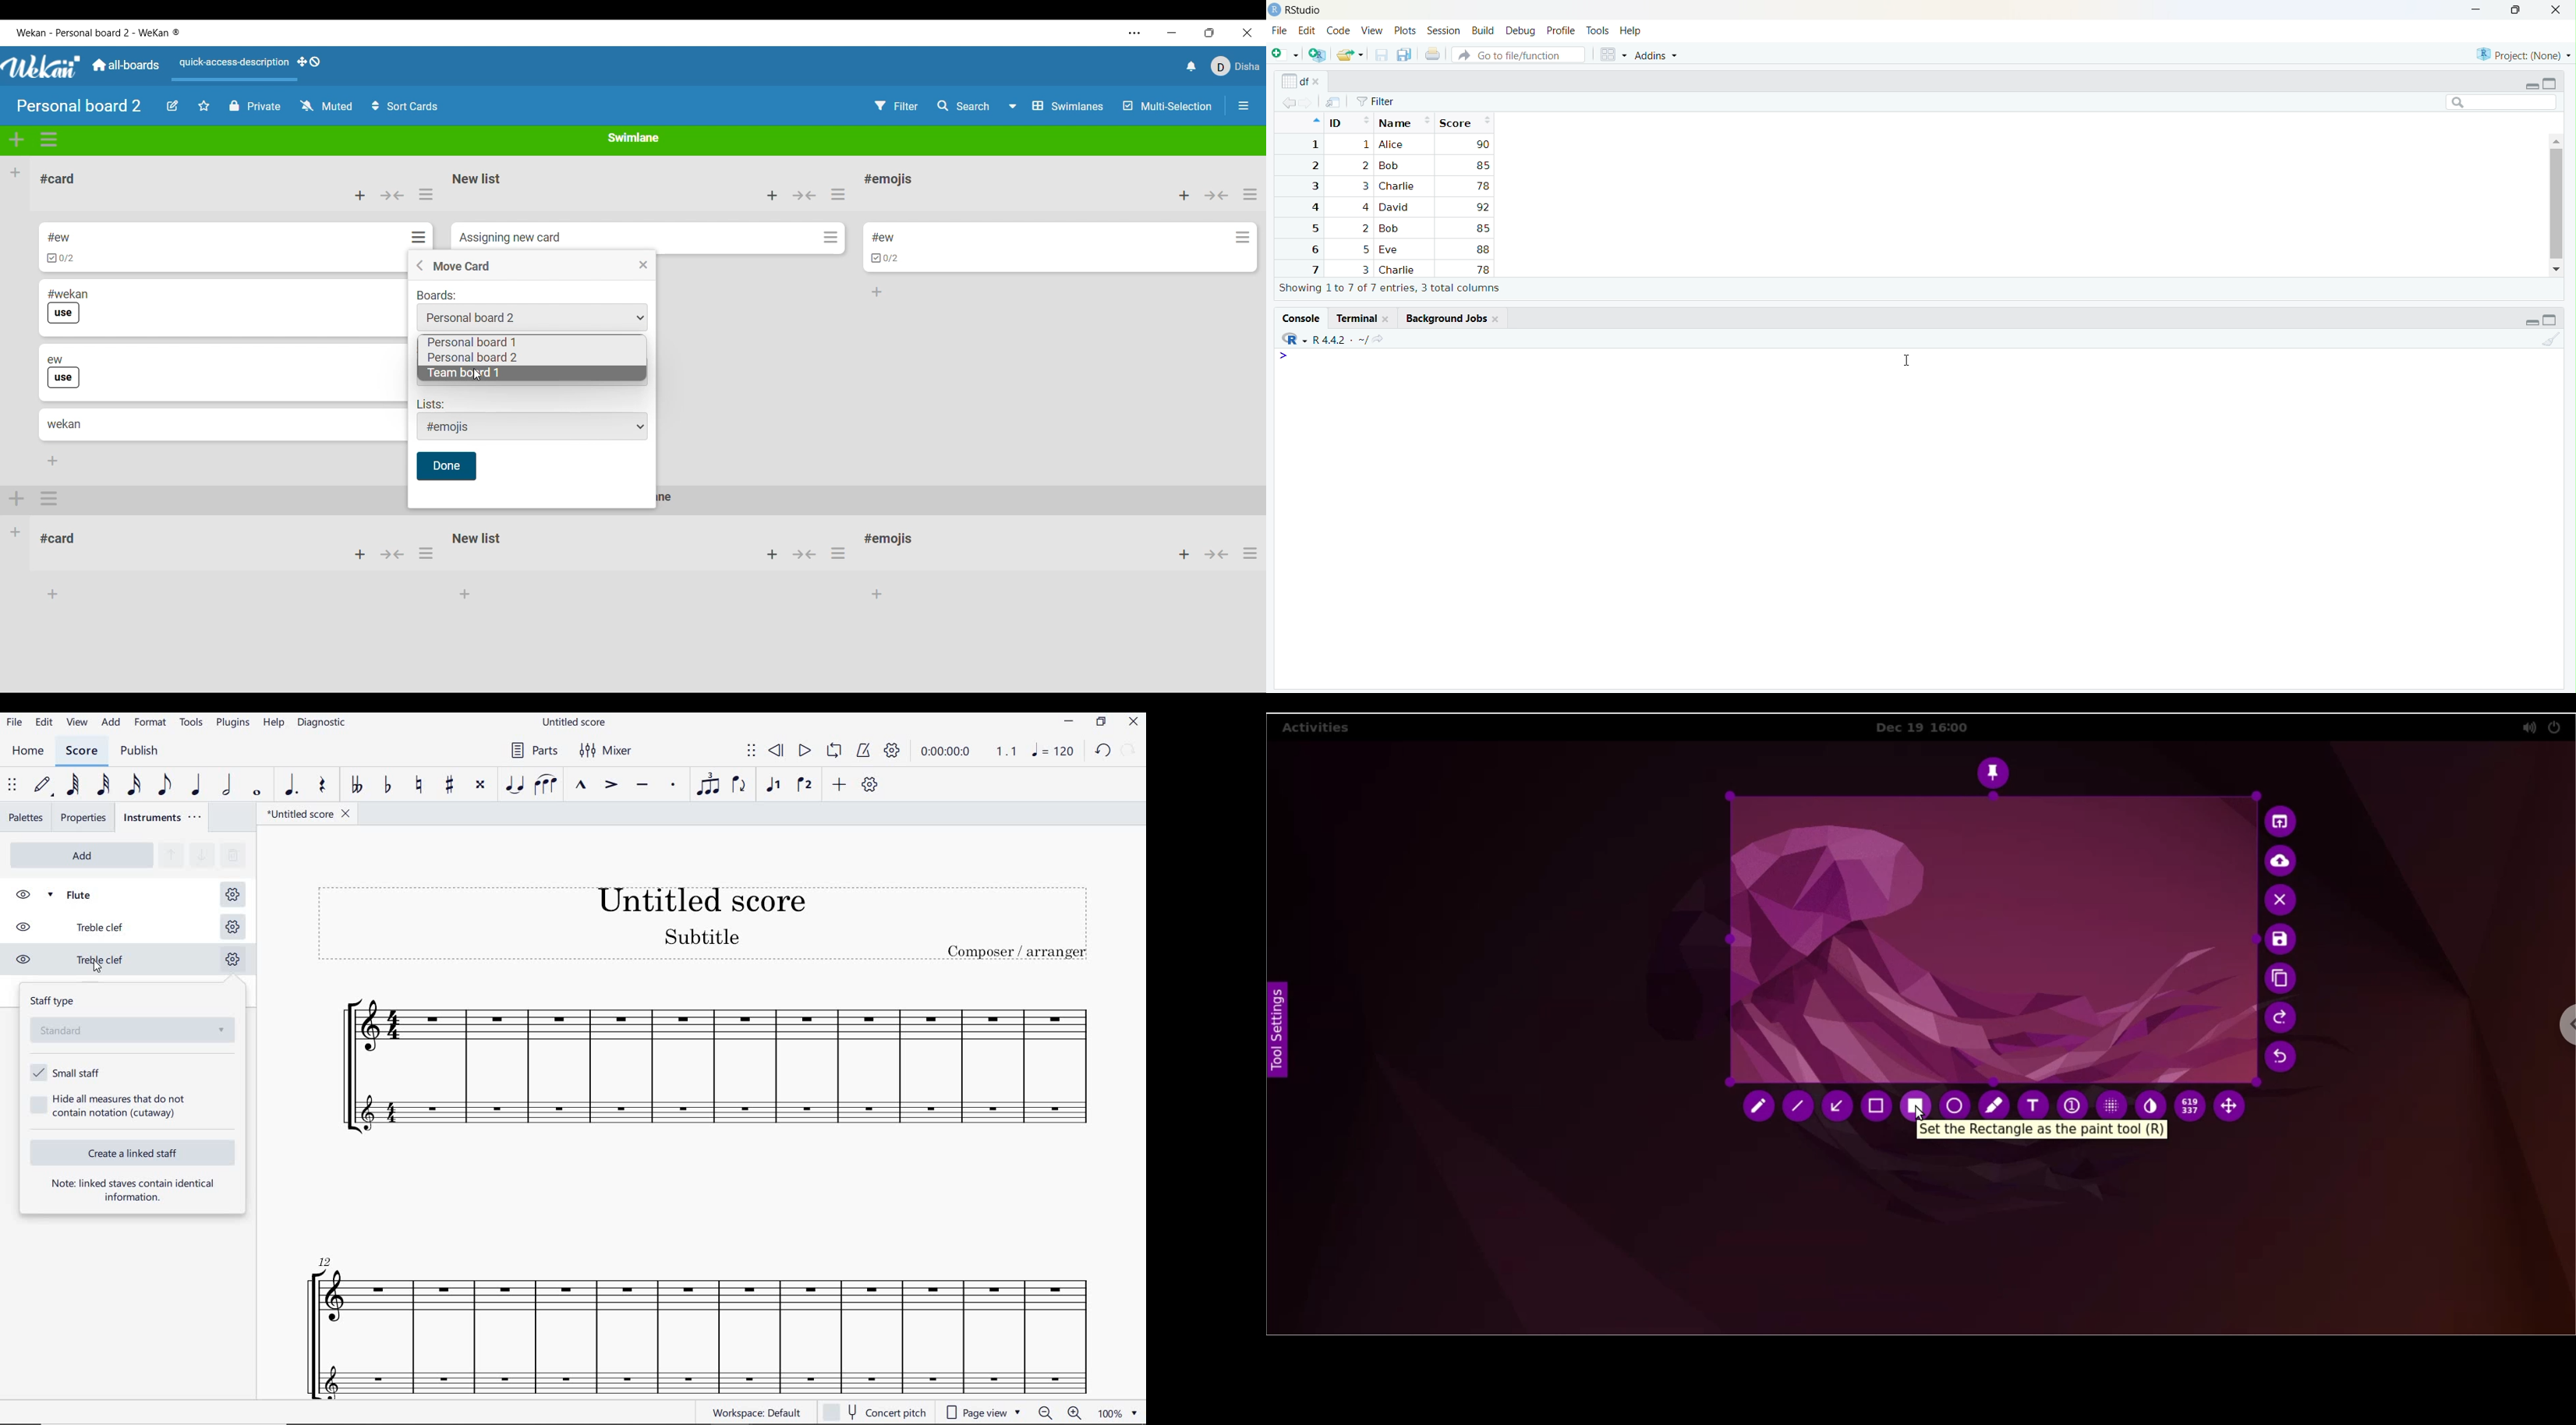 The image size is (2576, 1428). I want to click on view options, so click(1613, 55).